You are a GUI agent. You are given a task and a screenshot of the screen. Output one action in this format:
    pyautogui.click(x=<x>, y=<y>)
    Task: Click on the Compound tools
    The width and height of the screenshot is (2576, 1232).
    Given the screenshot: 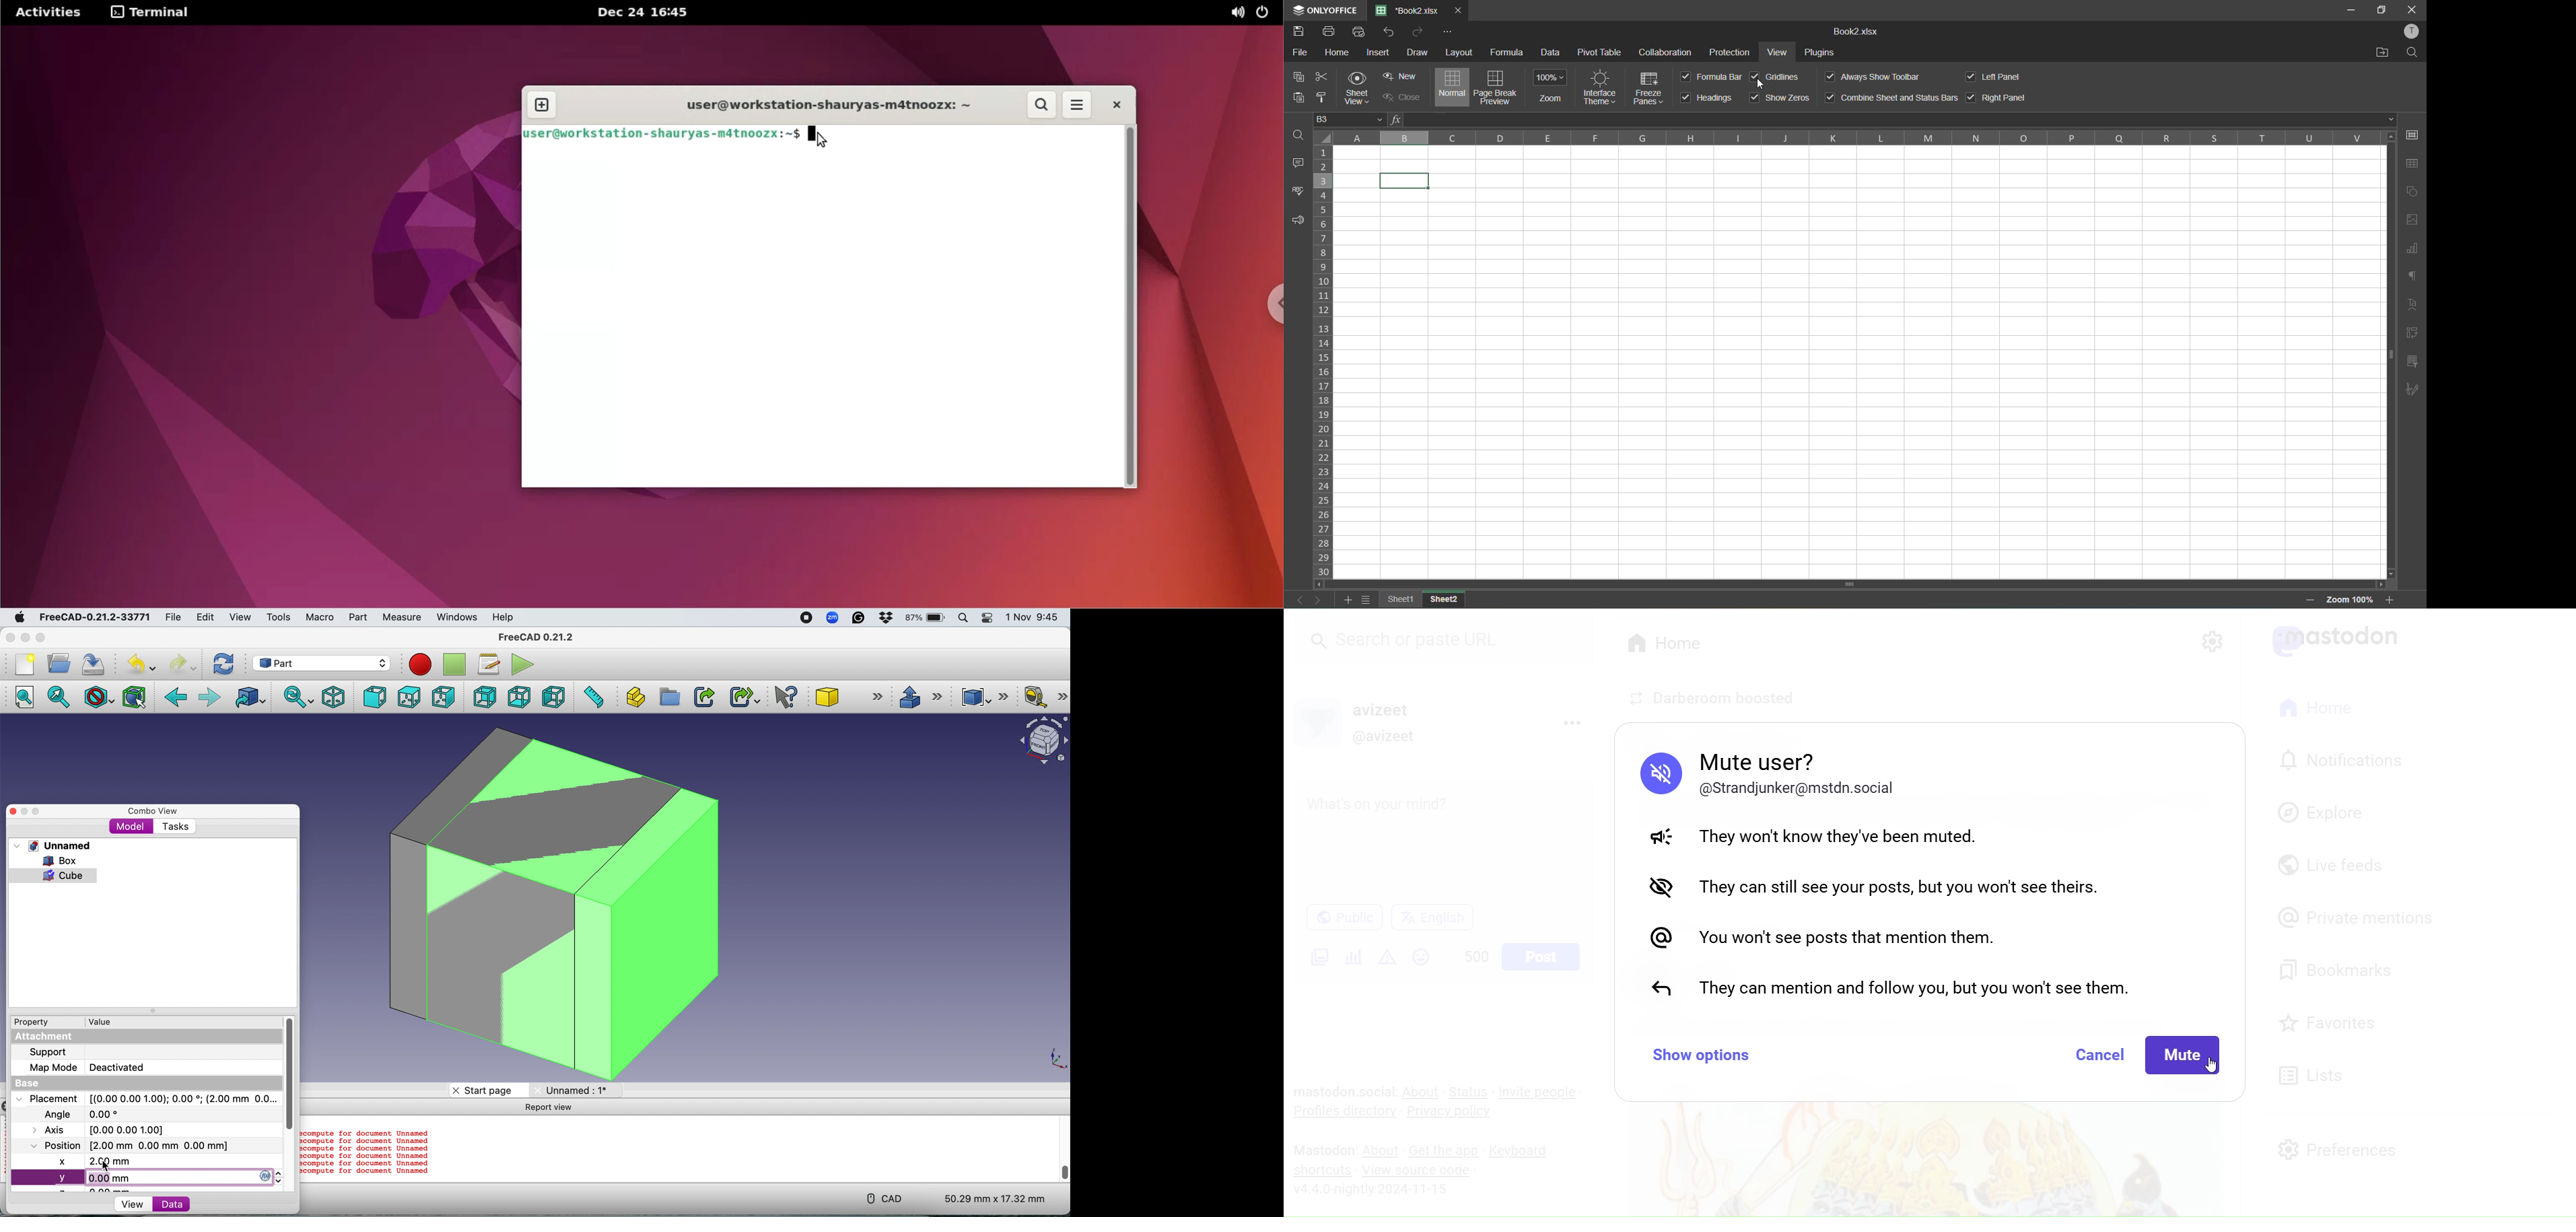 What is the action you would take?
    pyautogui.click(x=982, y=697)
    